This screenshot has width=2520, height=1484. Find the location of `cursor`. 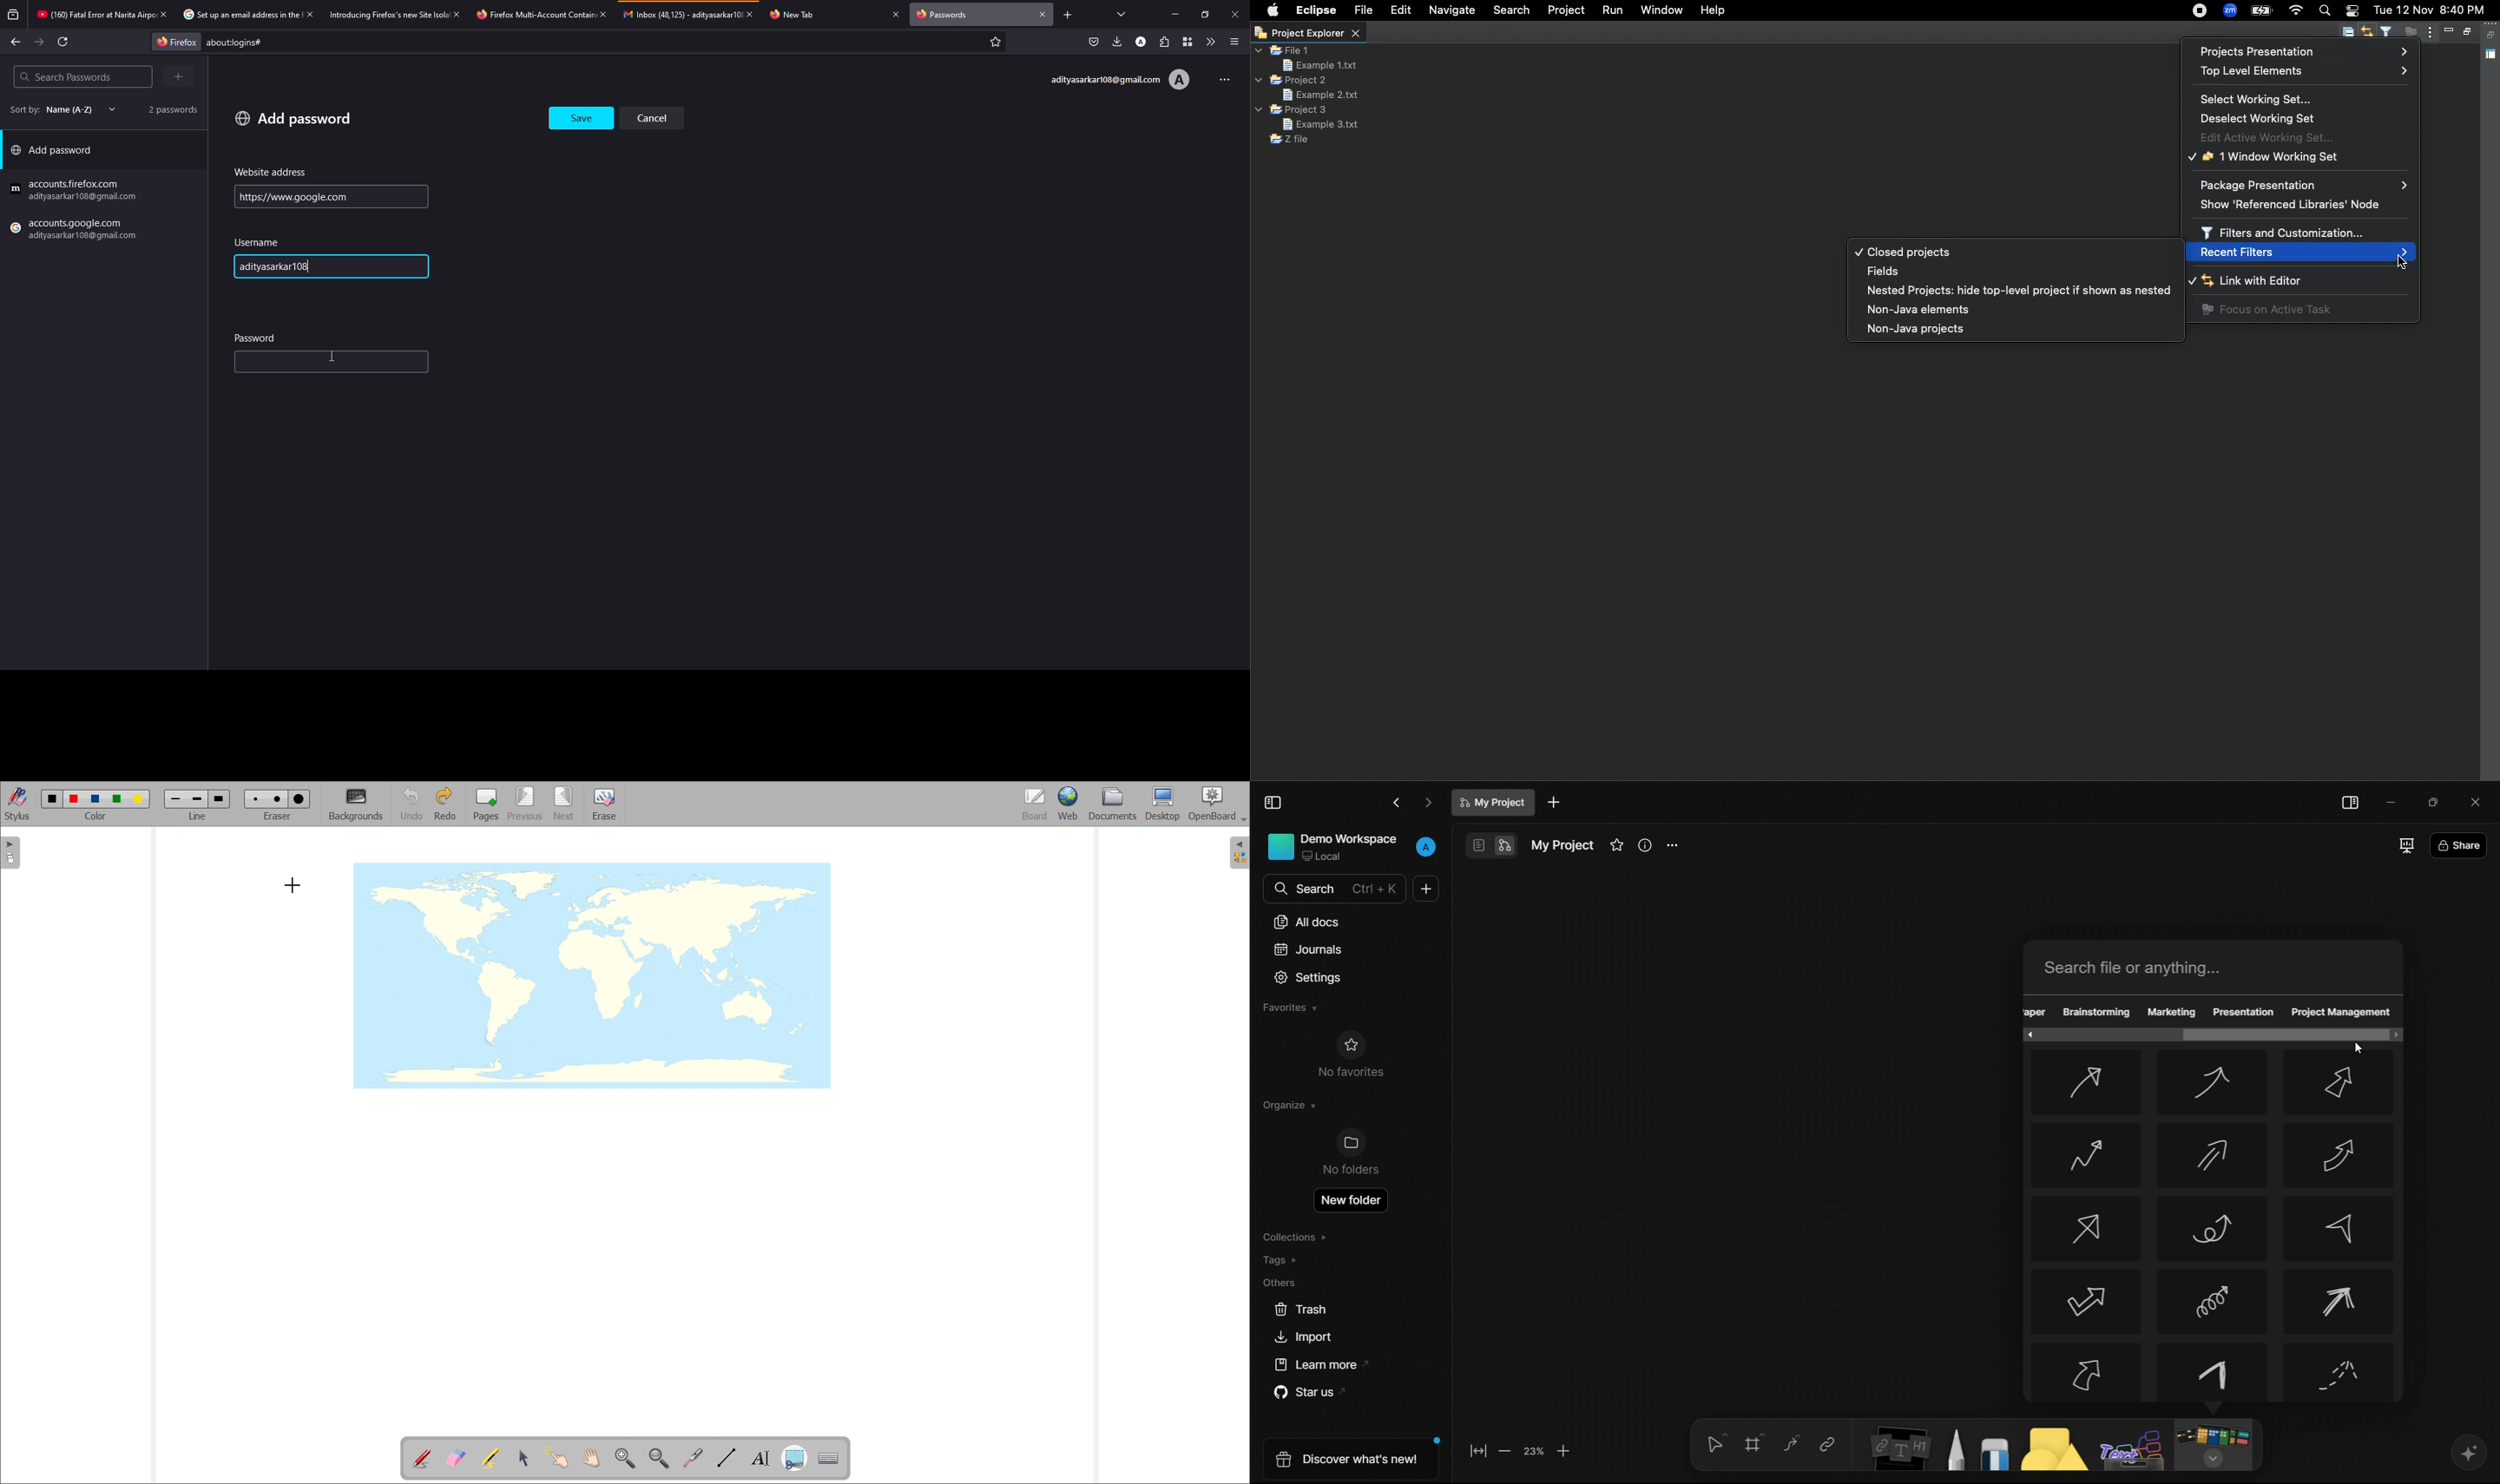

cursor is located at coordinates (335, 355).